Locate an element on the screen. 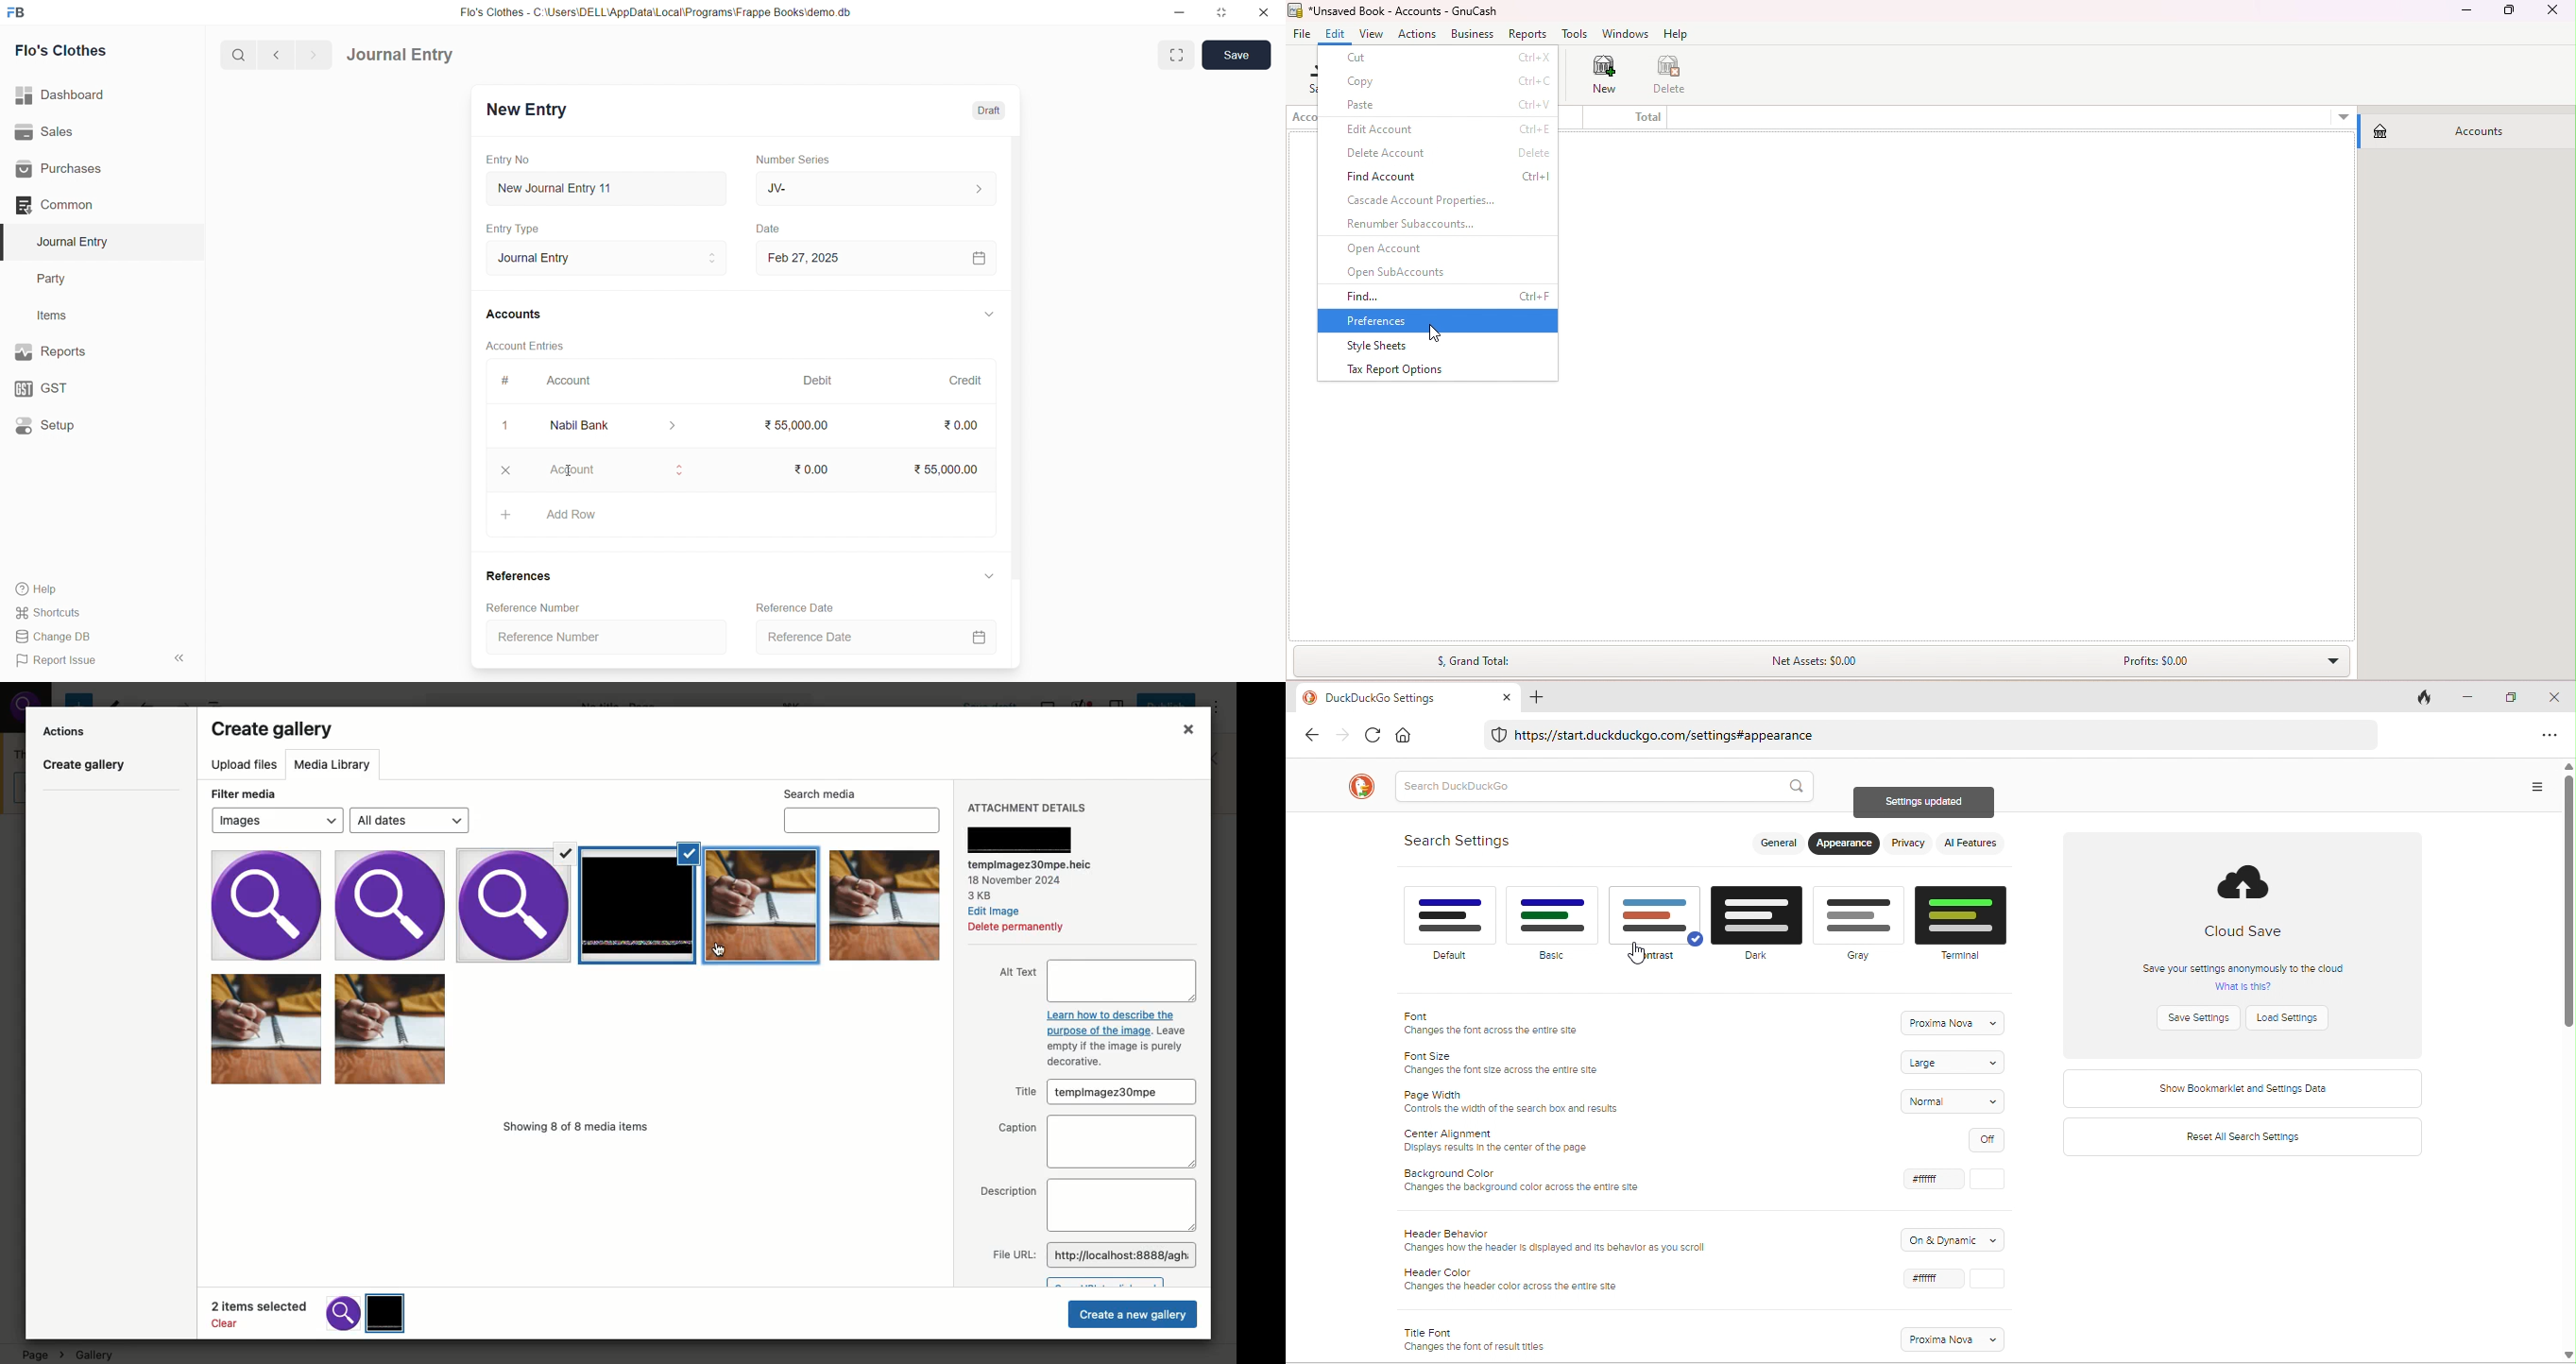 The height and width of the screenshot is (1372, 2576). collapse sidebar is located at coordinates (182, 658).